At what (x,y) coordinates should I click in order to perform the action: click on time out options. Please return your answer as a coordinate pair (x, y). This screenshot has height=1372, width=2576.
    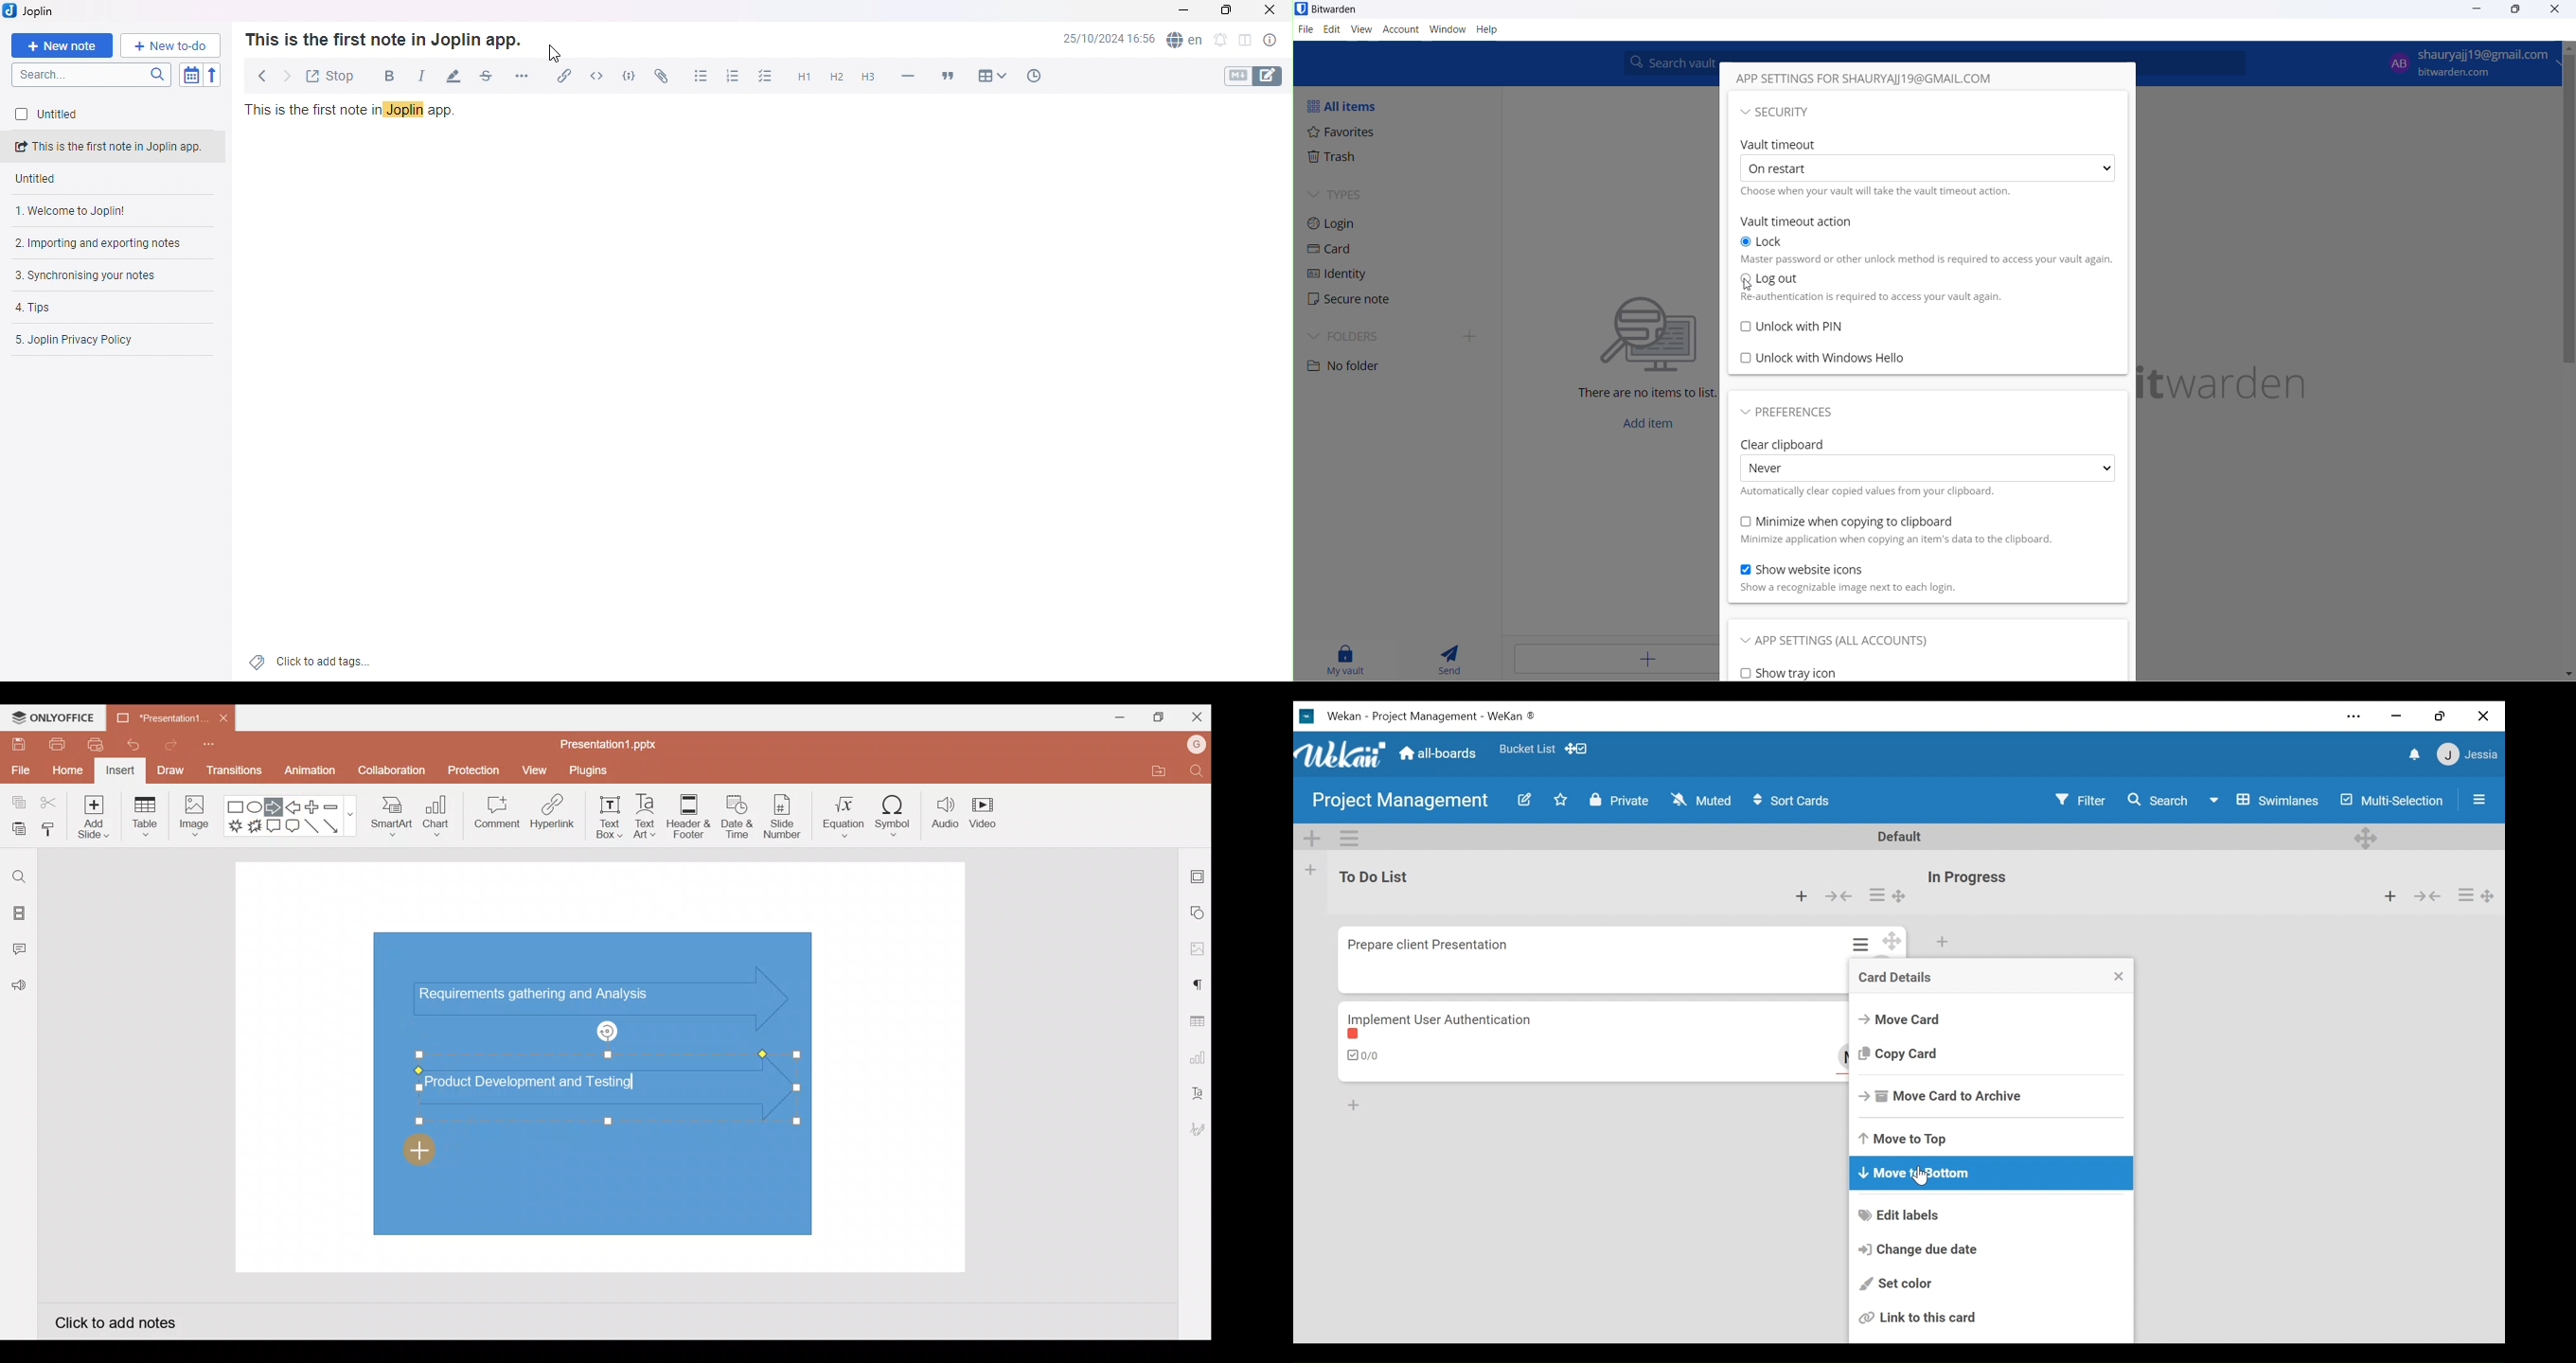
    Looking at the image, I should click on (1926, 168).